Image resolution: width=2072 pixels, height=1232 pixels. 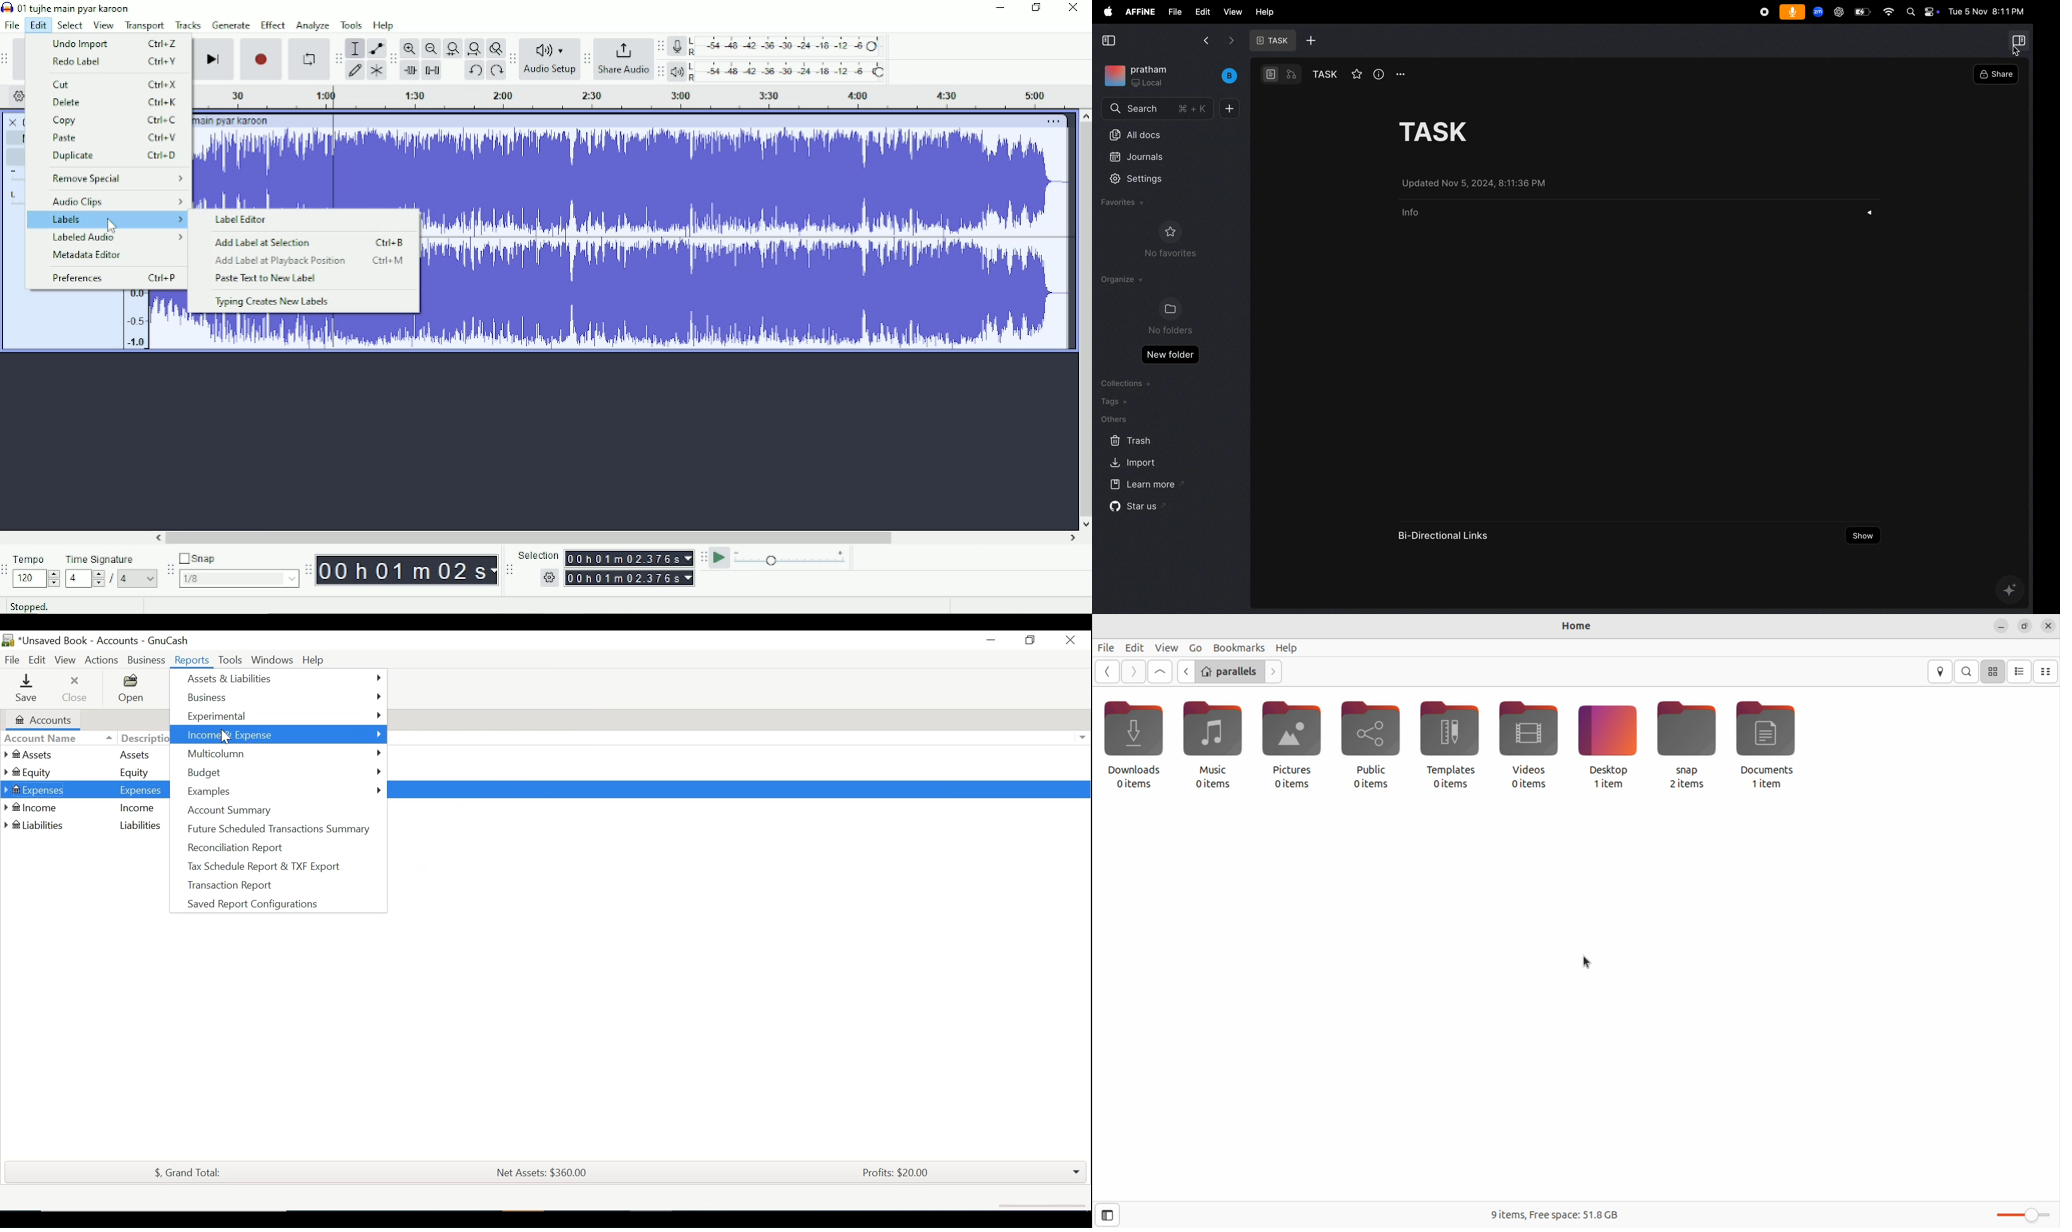 I want to click on Record meter, so click(x=779, y=47).